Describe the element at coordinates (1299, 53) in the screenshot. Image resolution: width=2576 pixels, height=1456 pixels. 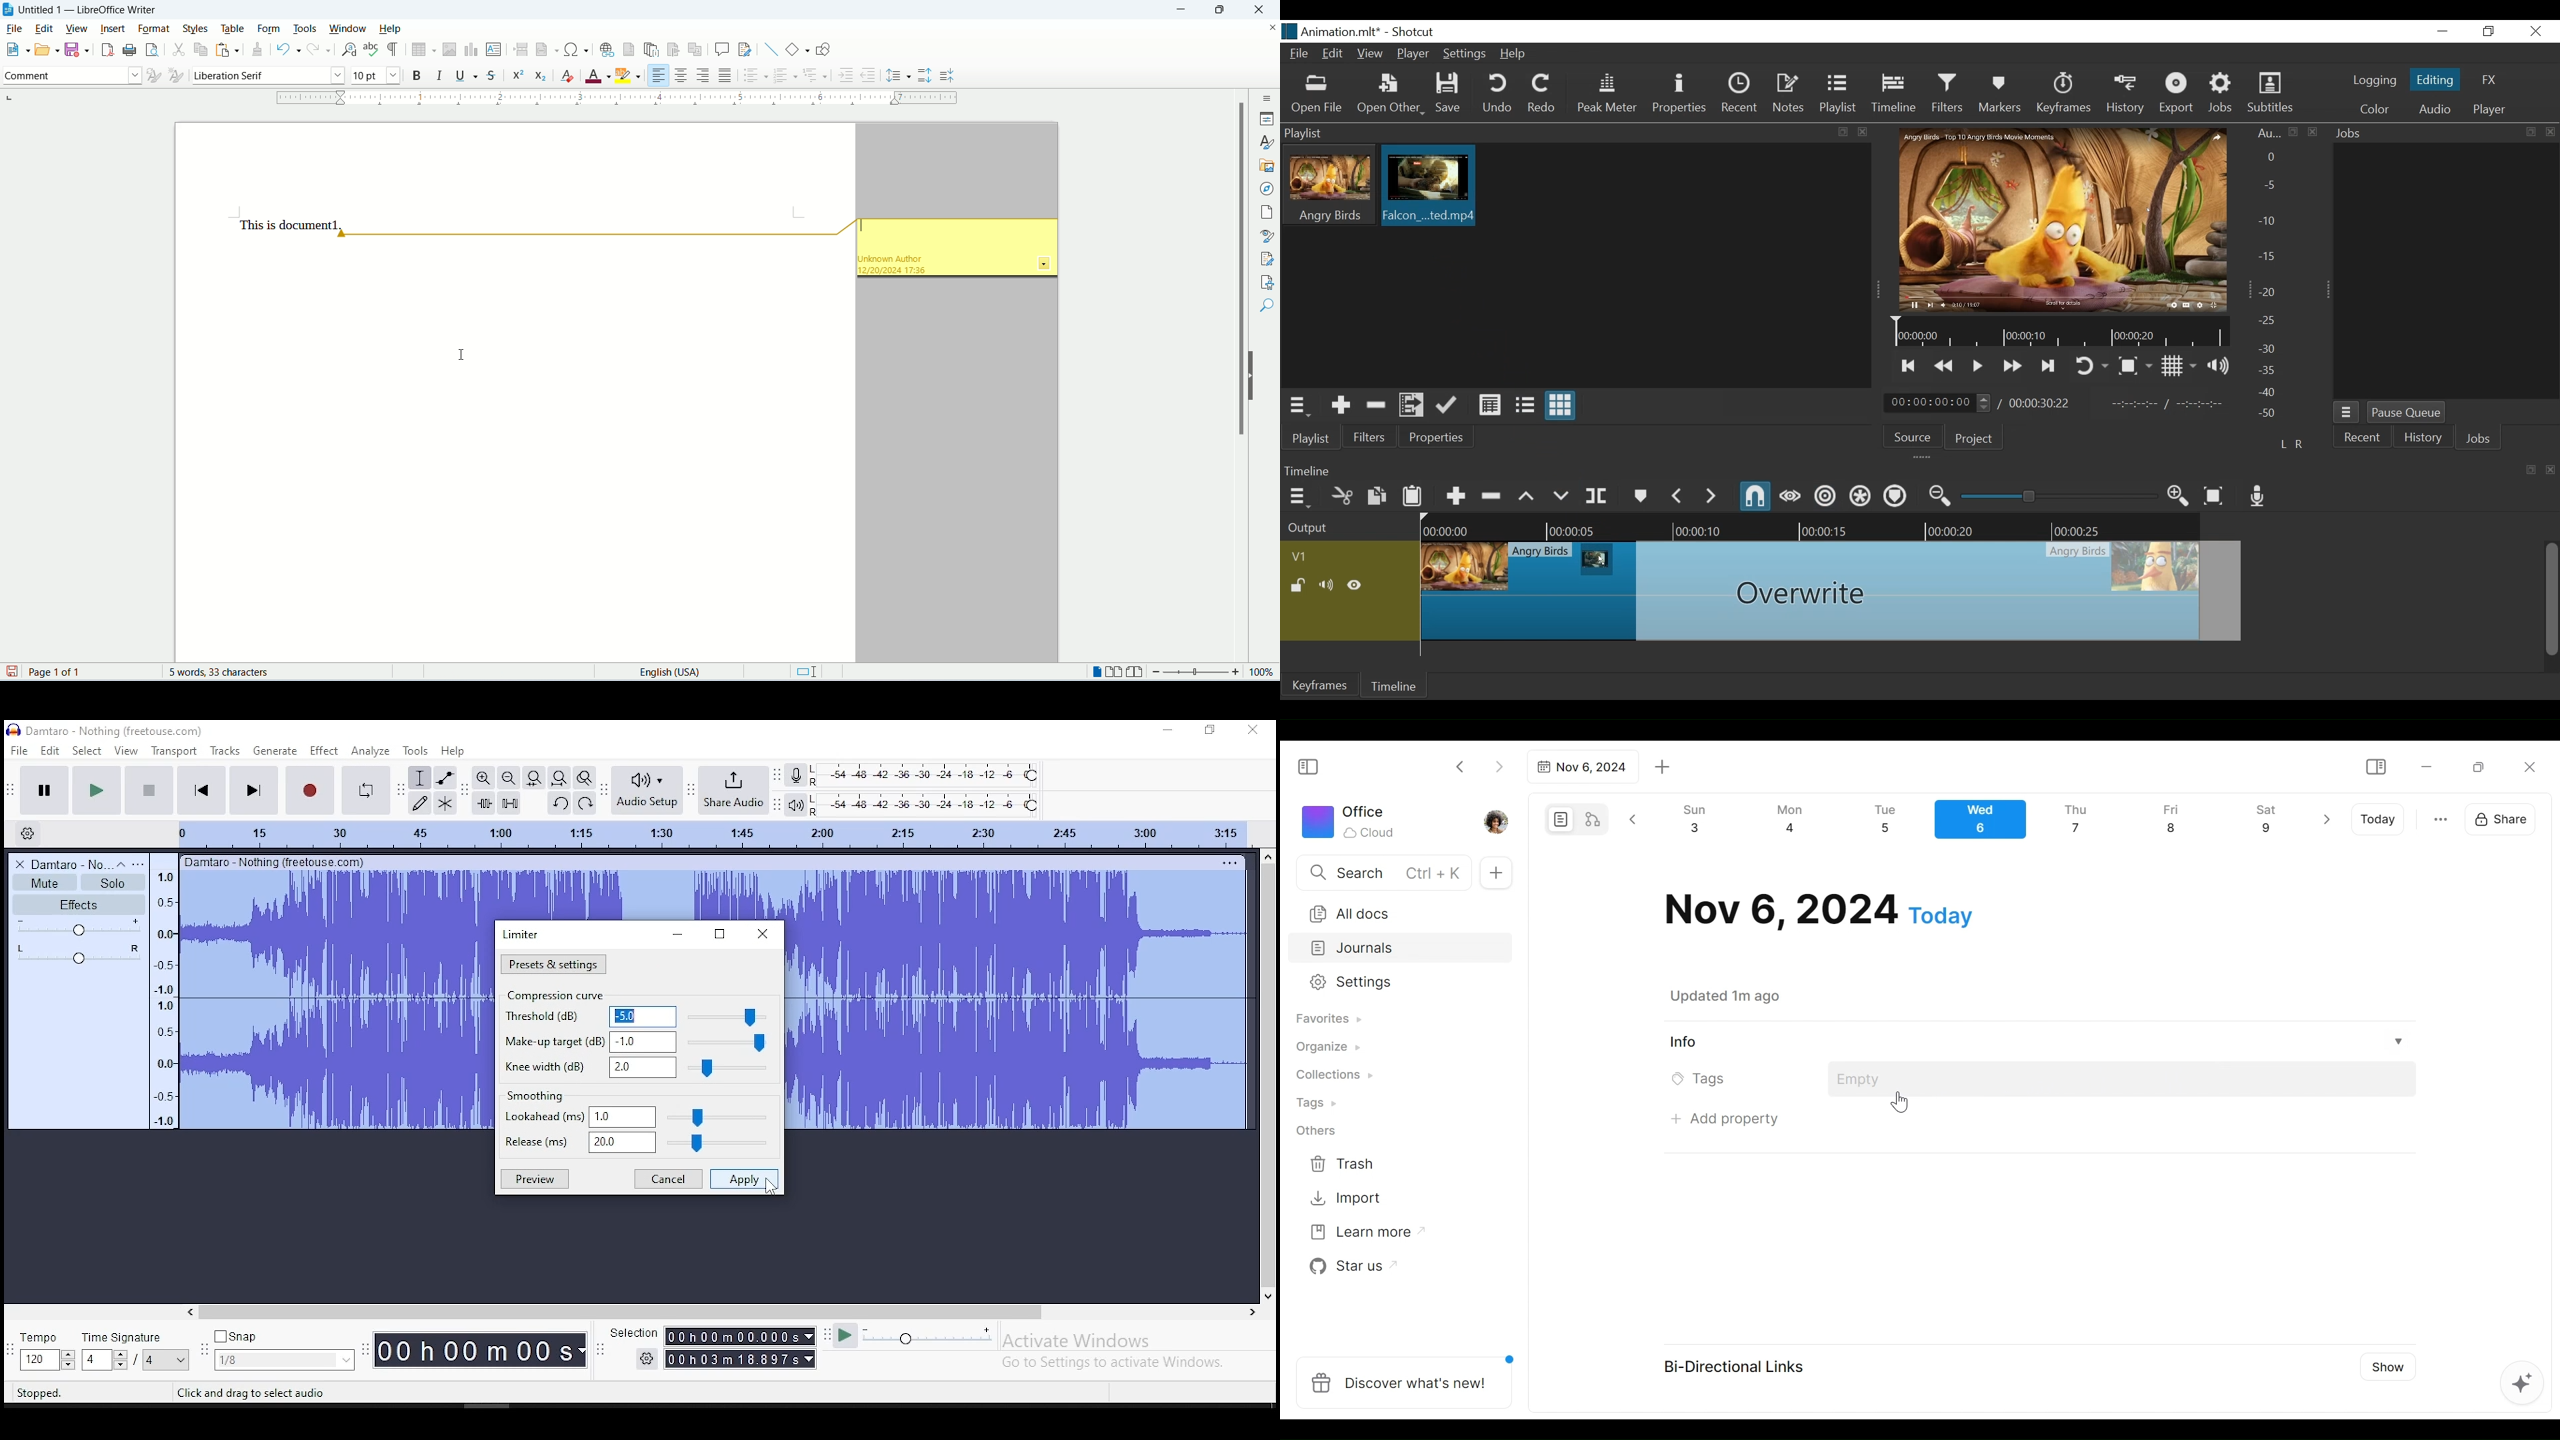
I see `File` at that location.